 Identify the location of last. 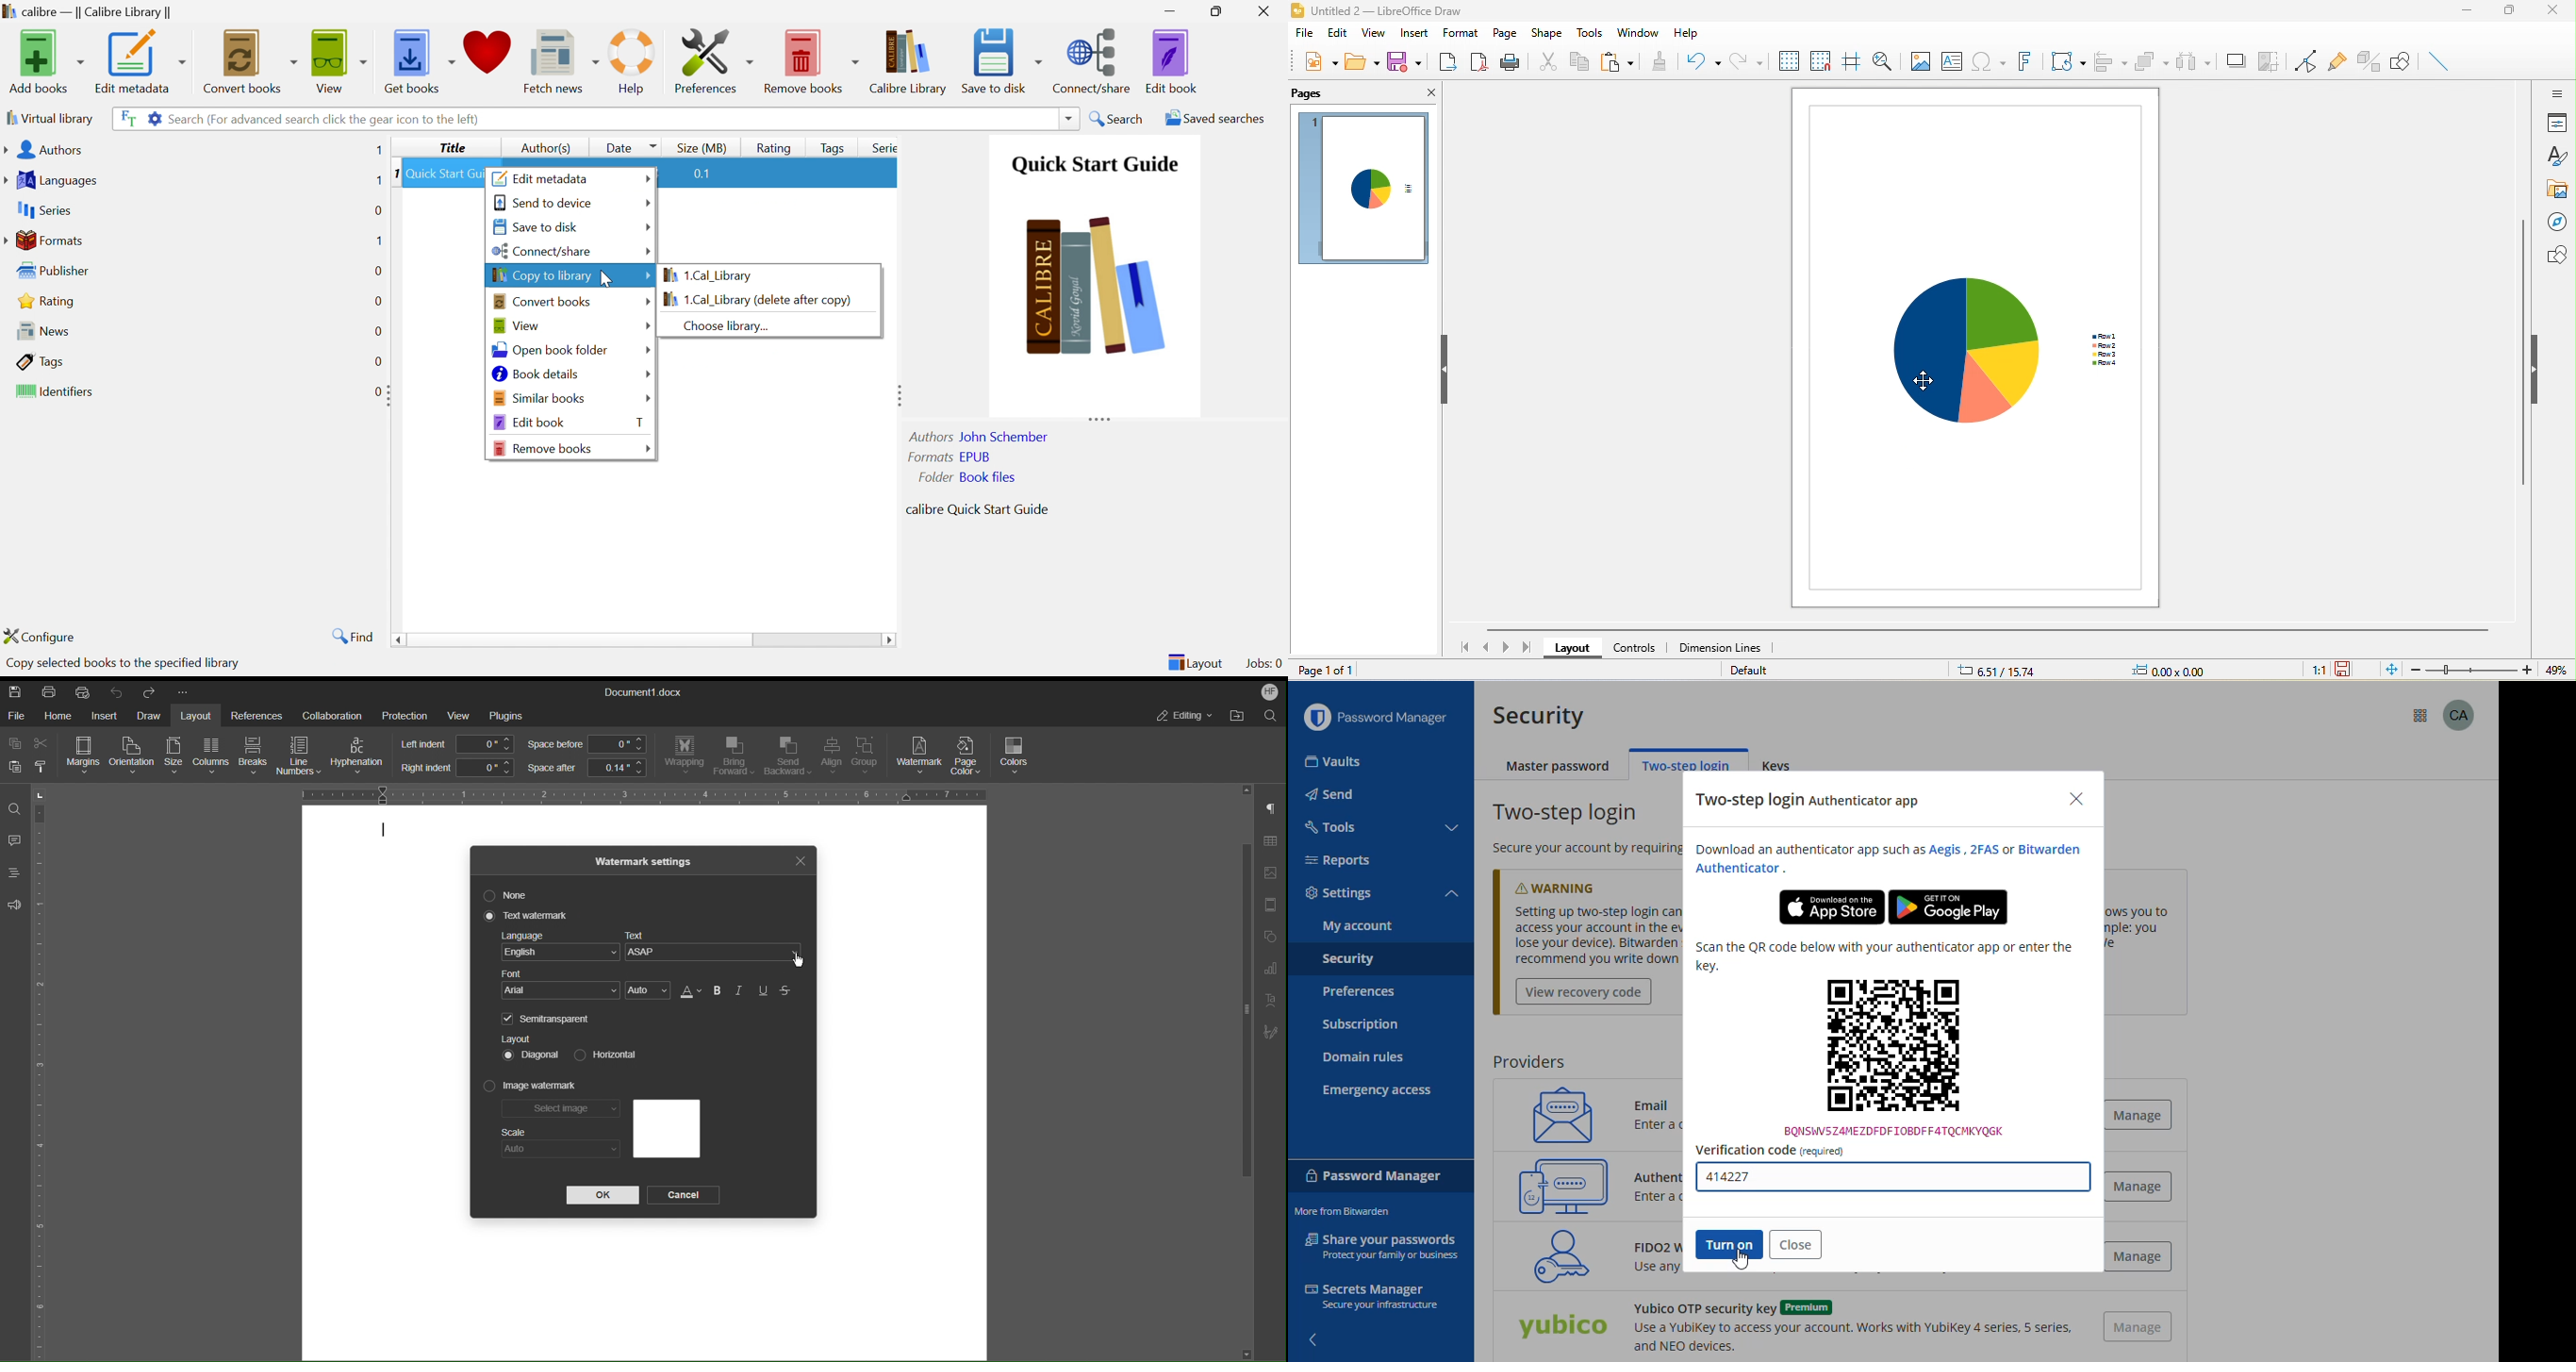
(1527, 646).